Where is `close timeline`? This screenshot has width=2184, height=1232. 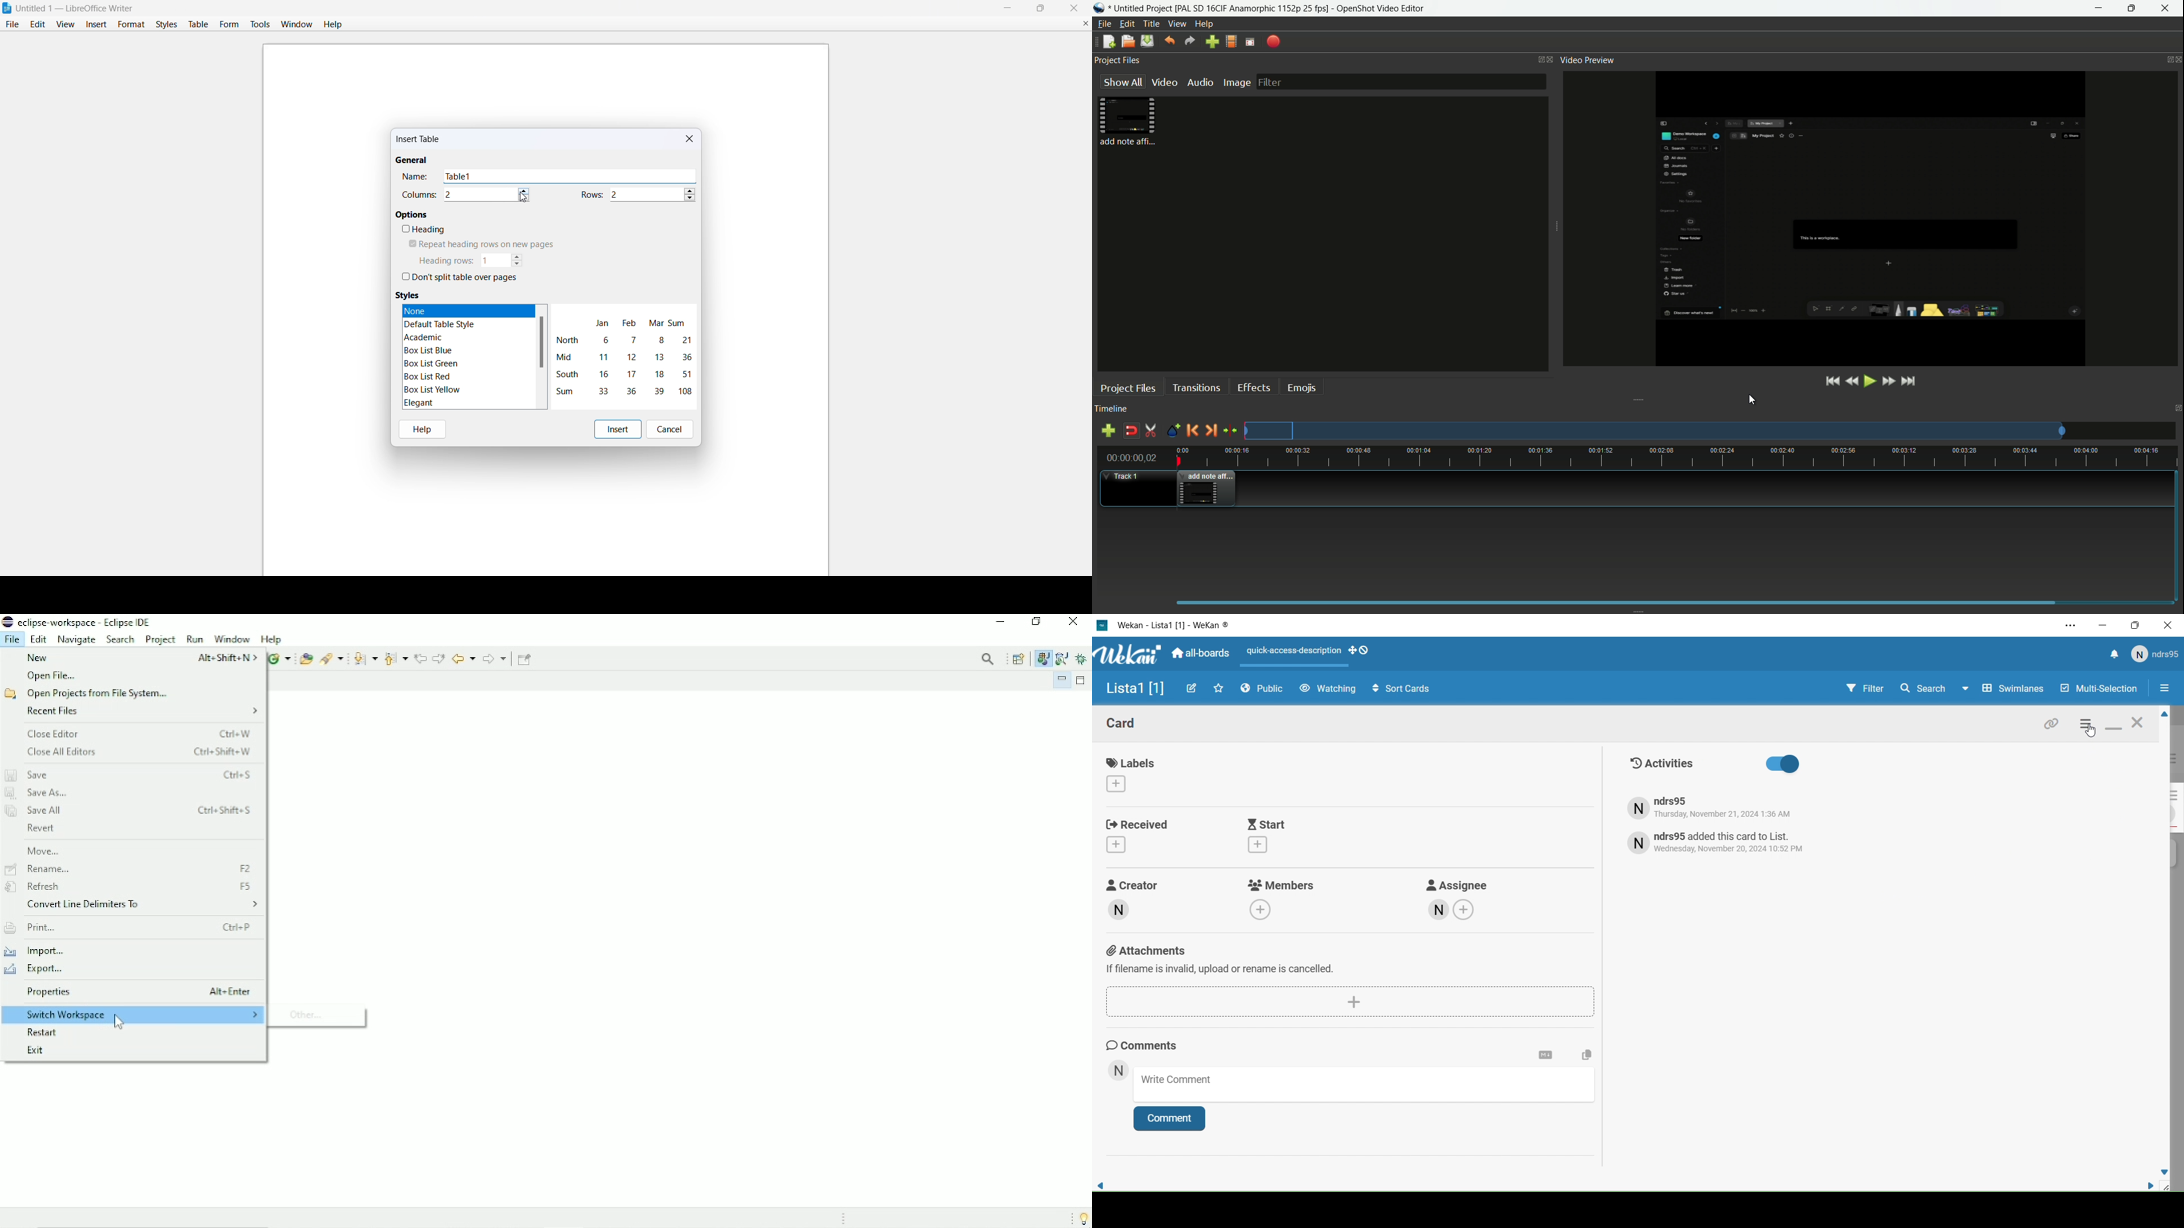
close timeline is located at coordinates (2177, 407).